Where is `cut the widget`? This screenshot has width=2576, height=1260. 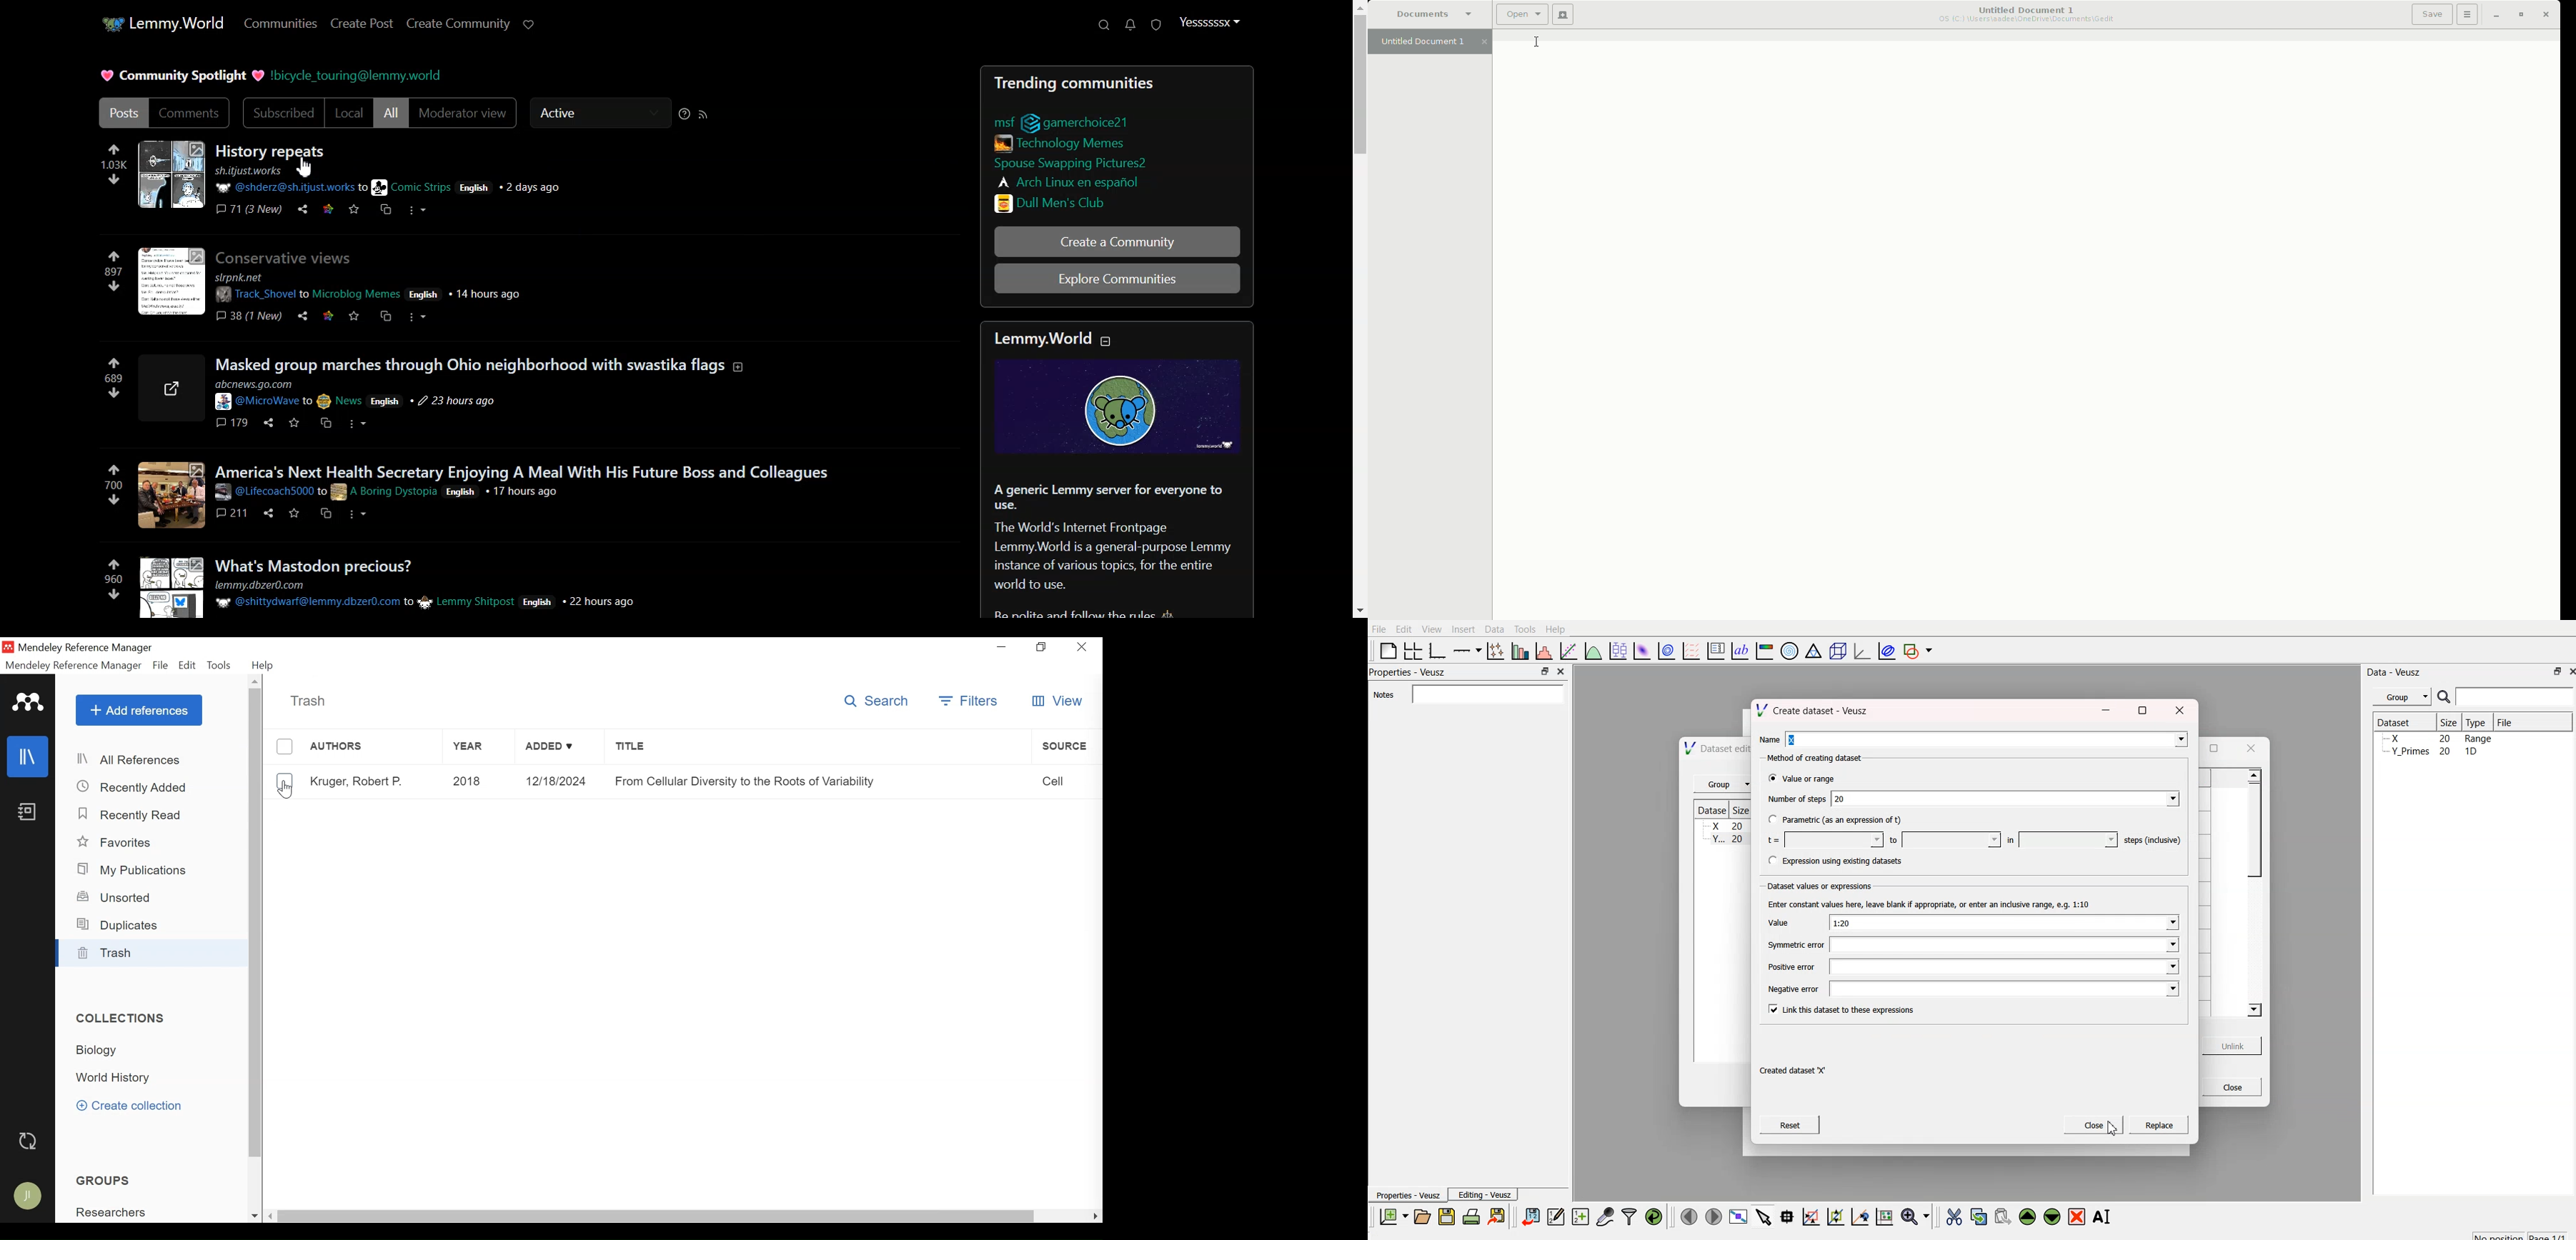
cut the widget is located at coordinates (1951, 1217).